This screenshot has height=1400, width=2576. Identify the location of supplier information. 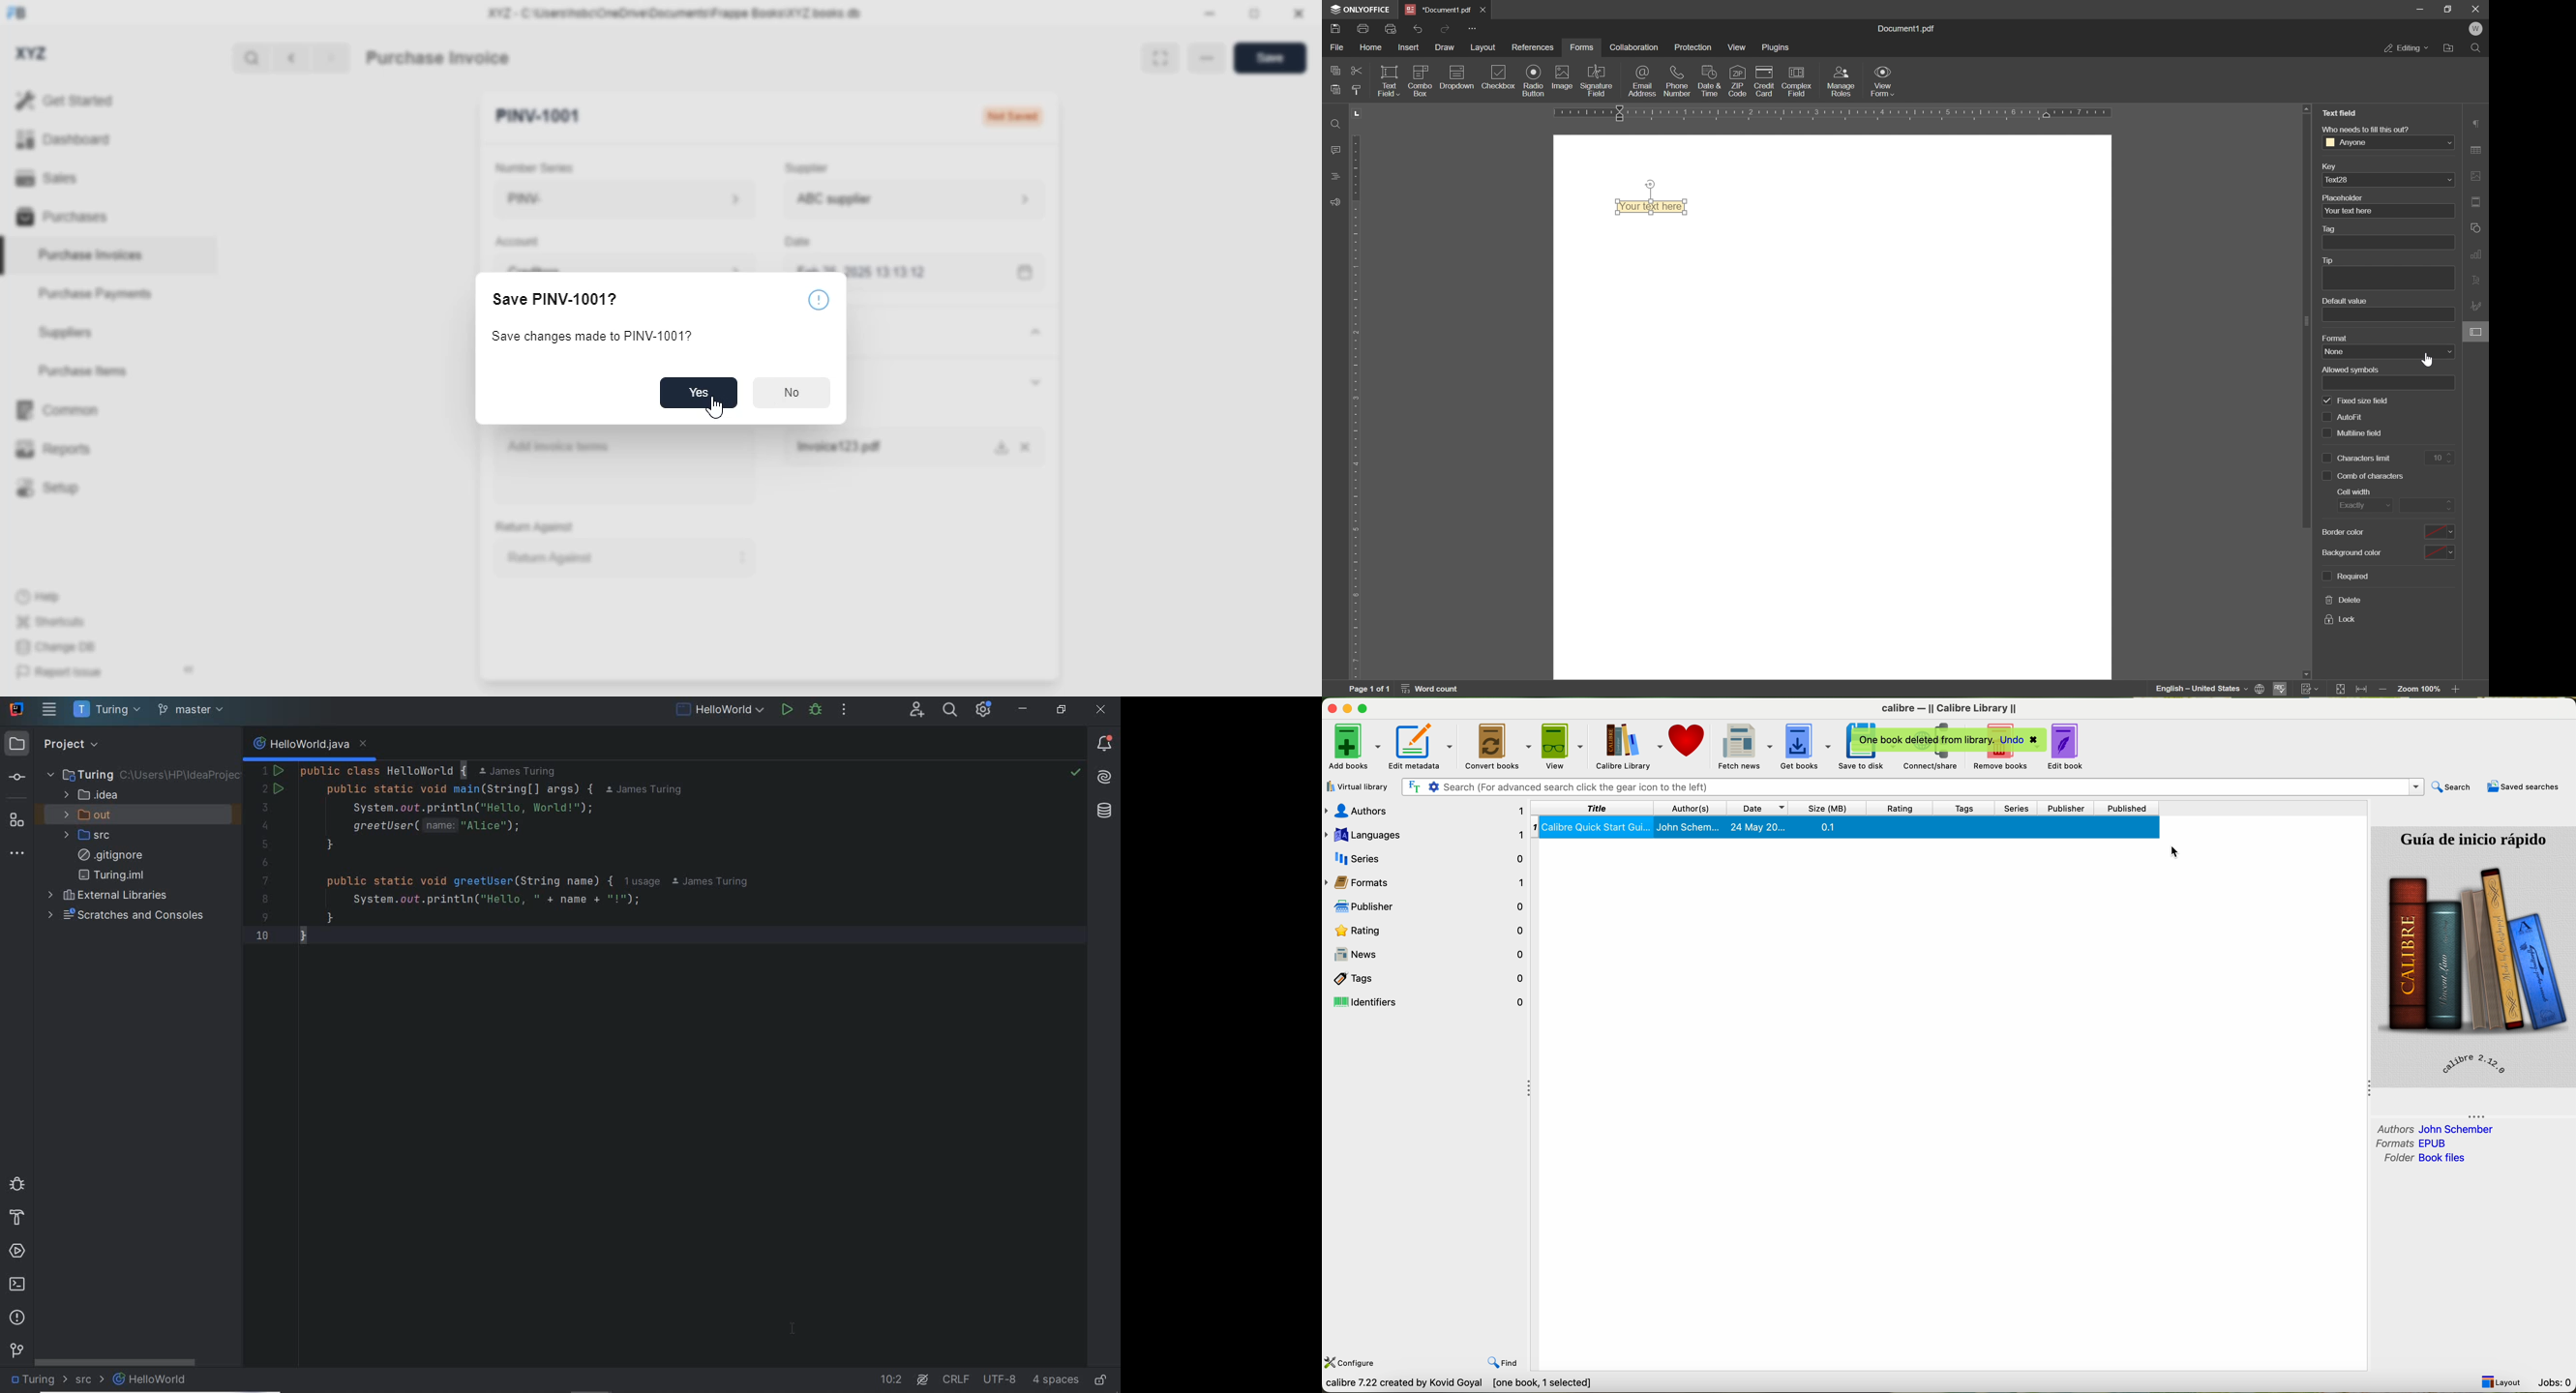
(1020, 199).